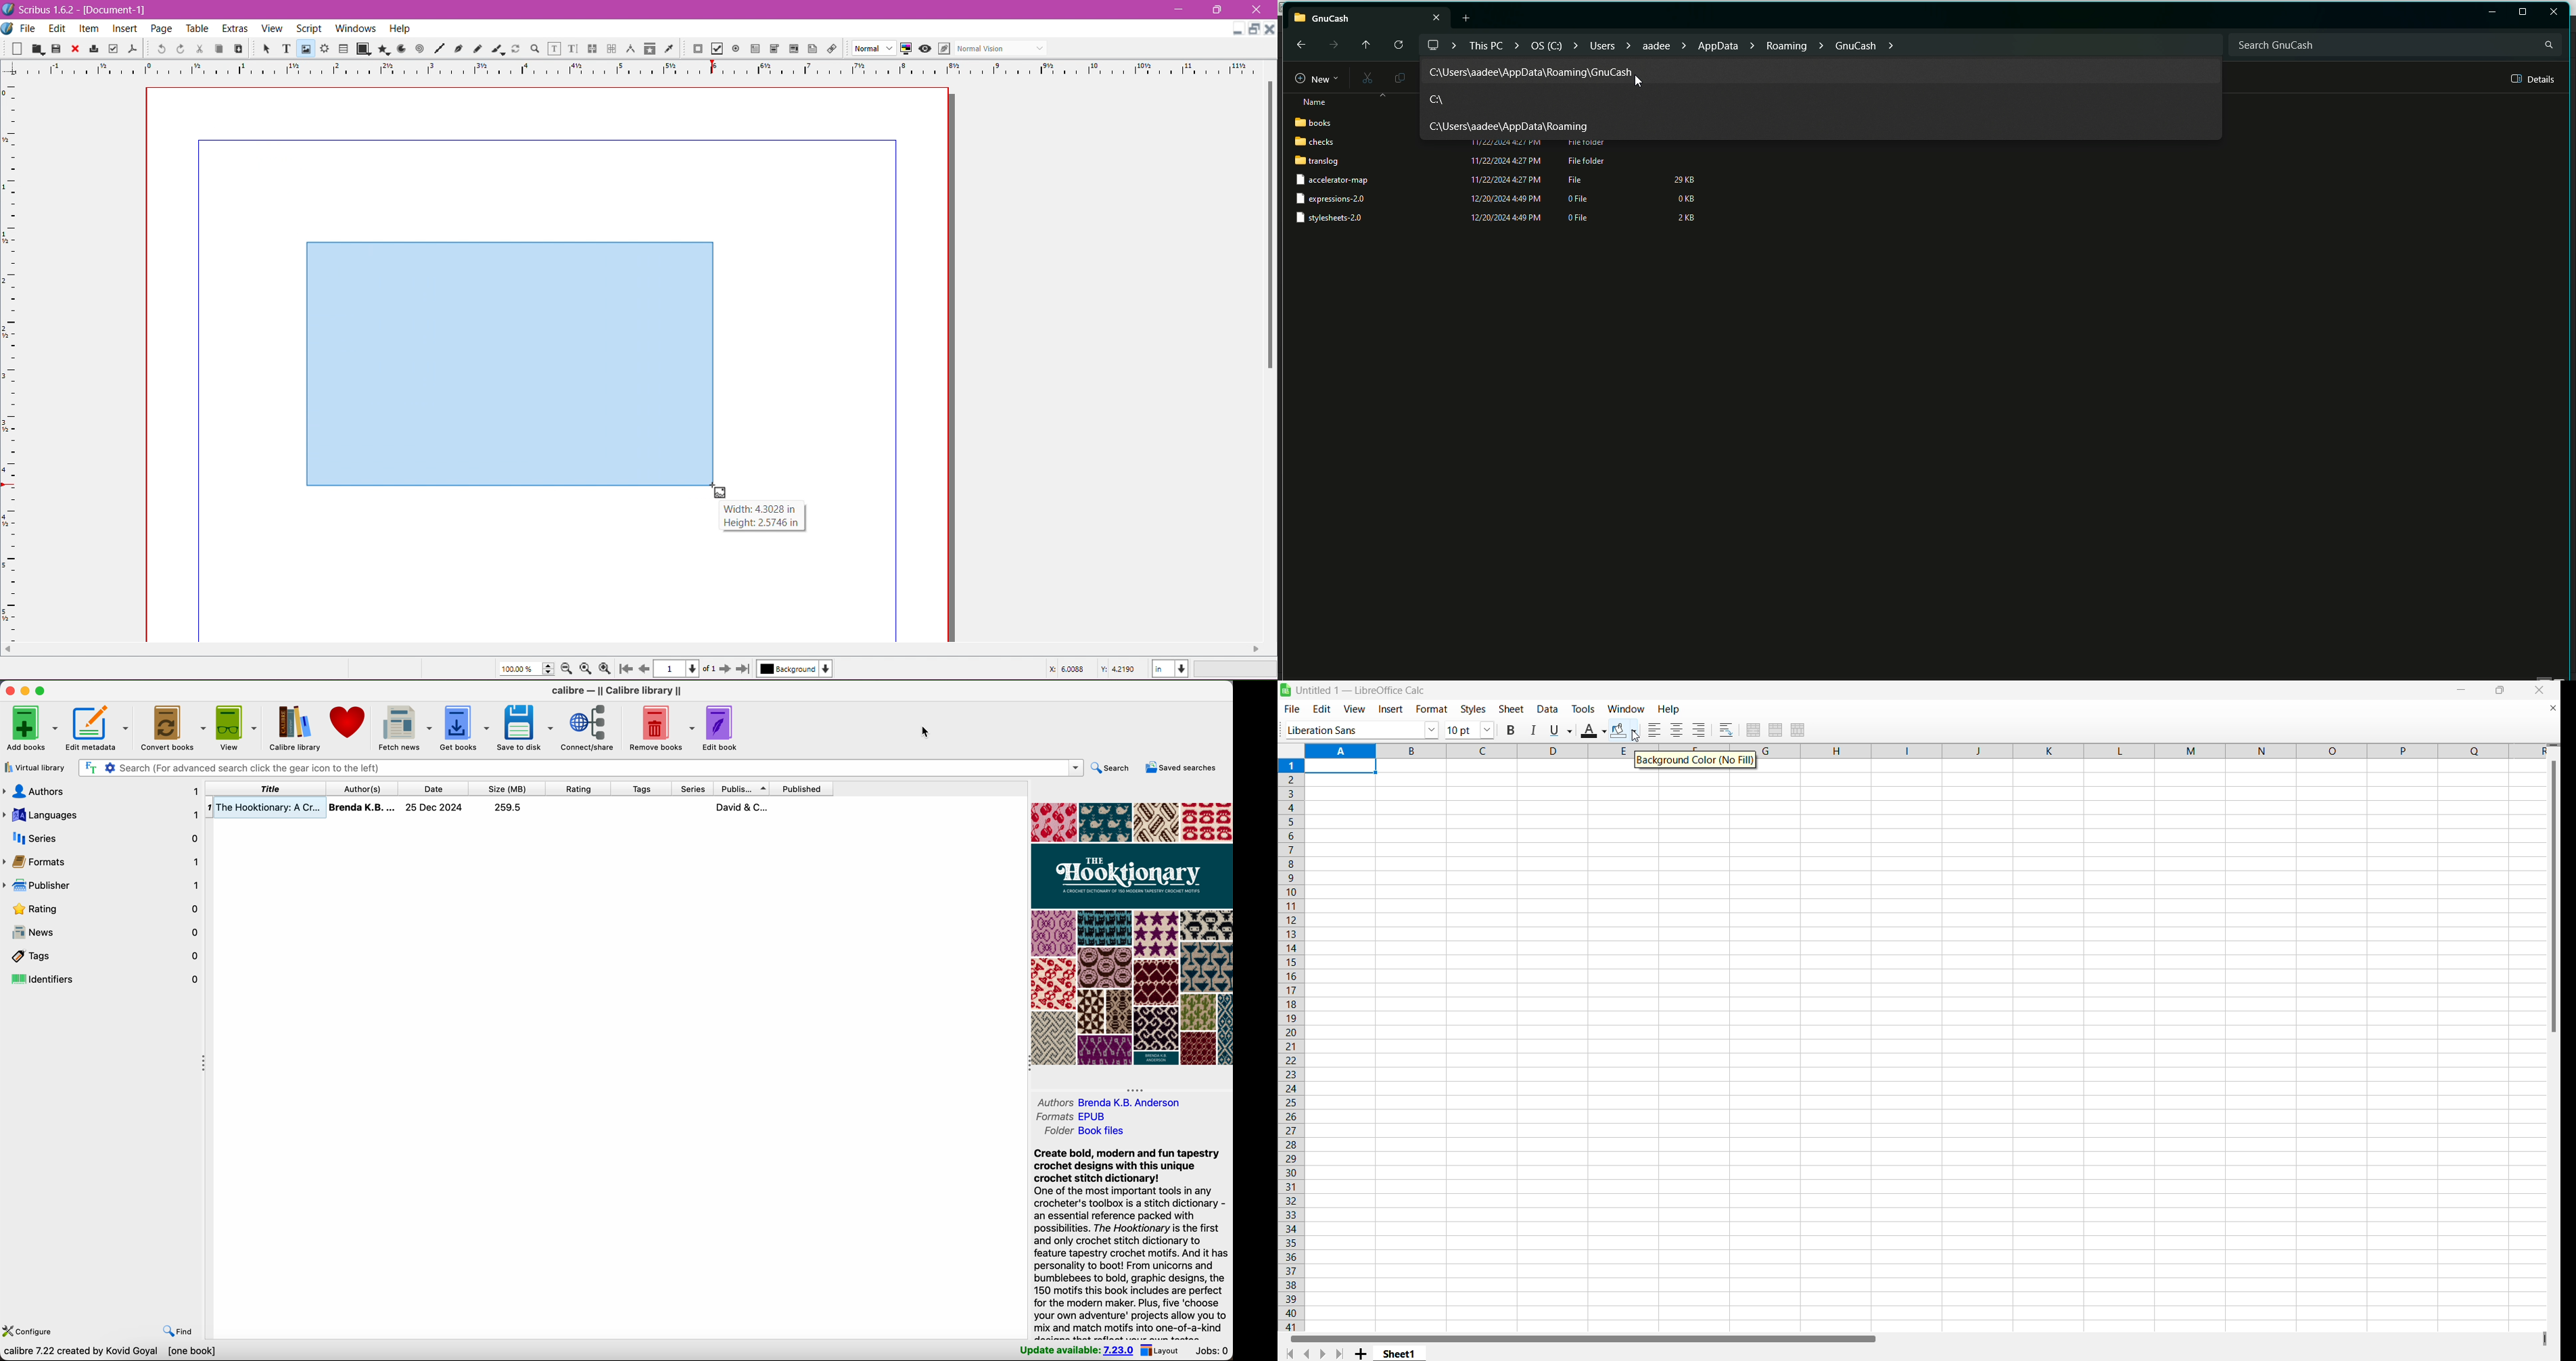 The height and width of the screenshot is (1372, 2576). I want to click on Preflight Verifier, so click(113, 49).